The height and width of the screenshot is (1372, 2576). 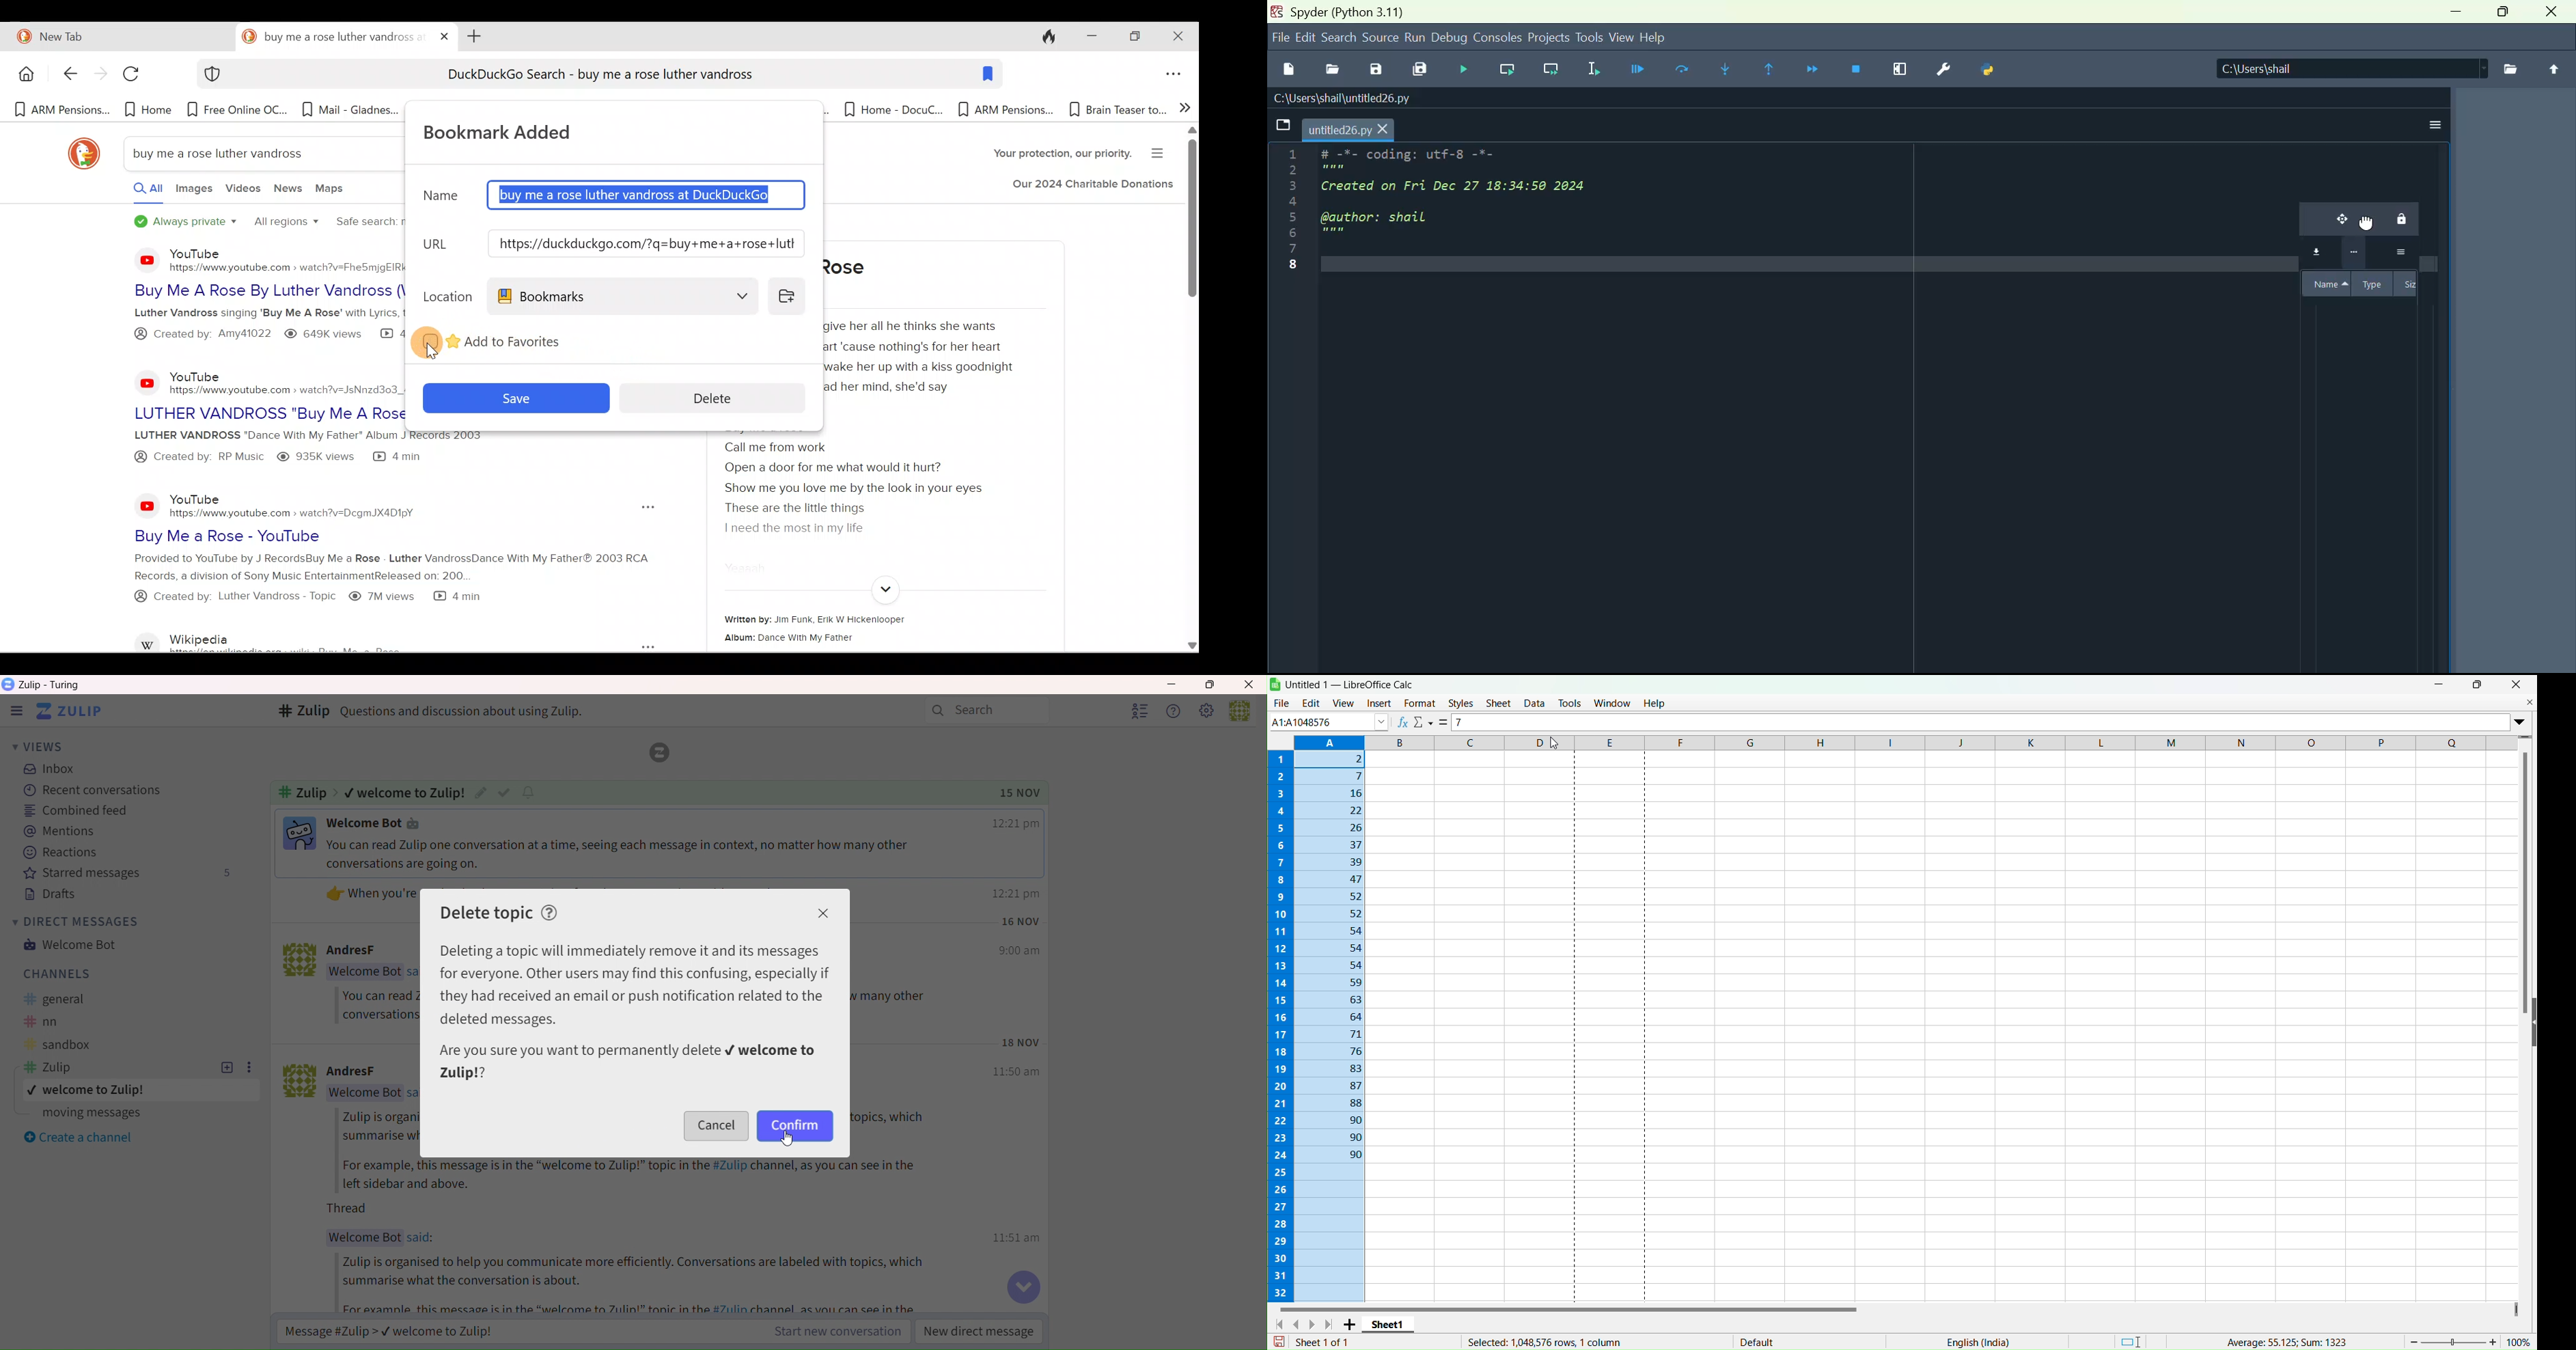 I want to click on , so click(x=1307, y=37).